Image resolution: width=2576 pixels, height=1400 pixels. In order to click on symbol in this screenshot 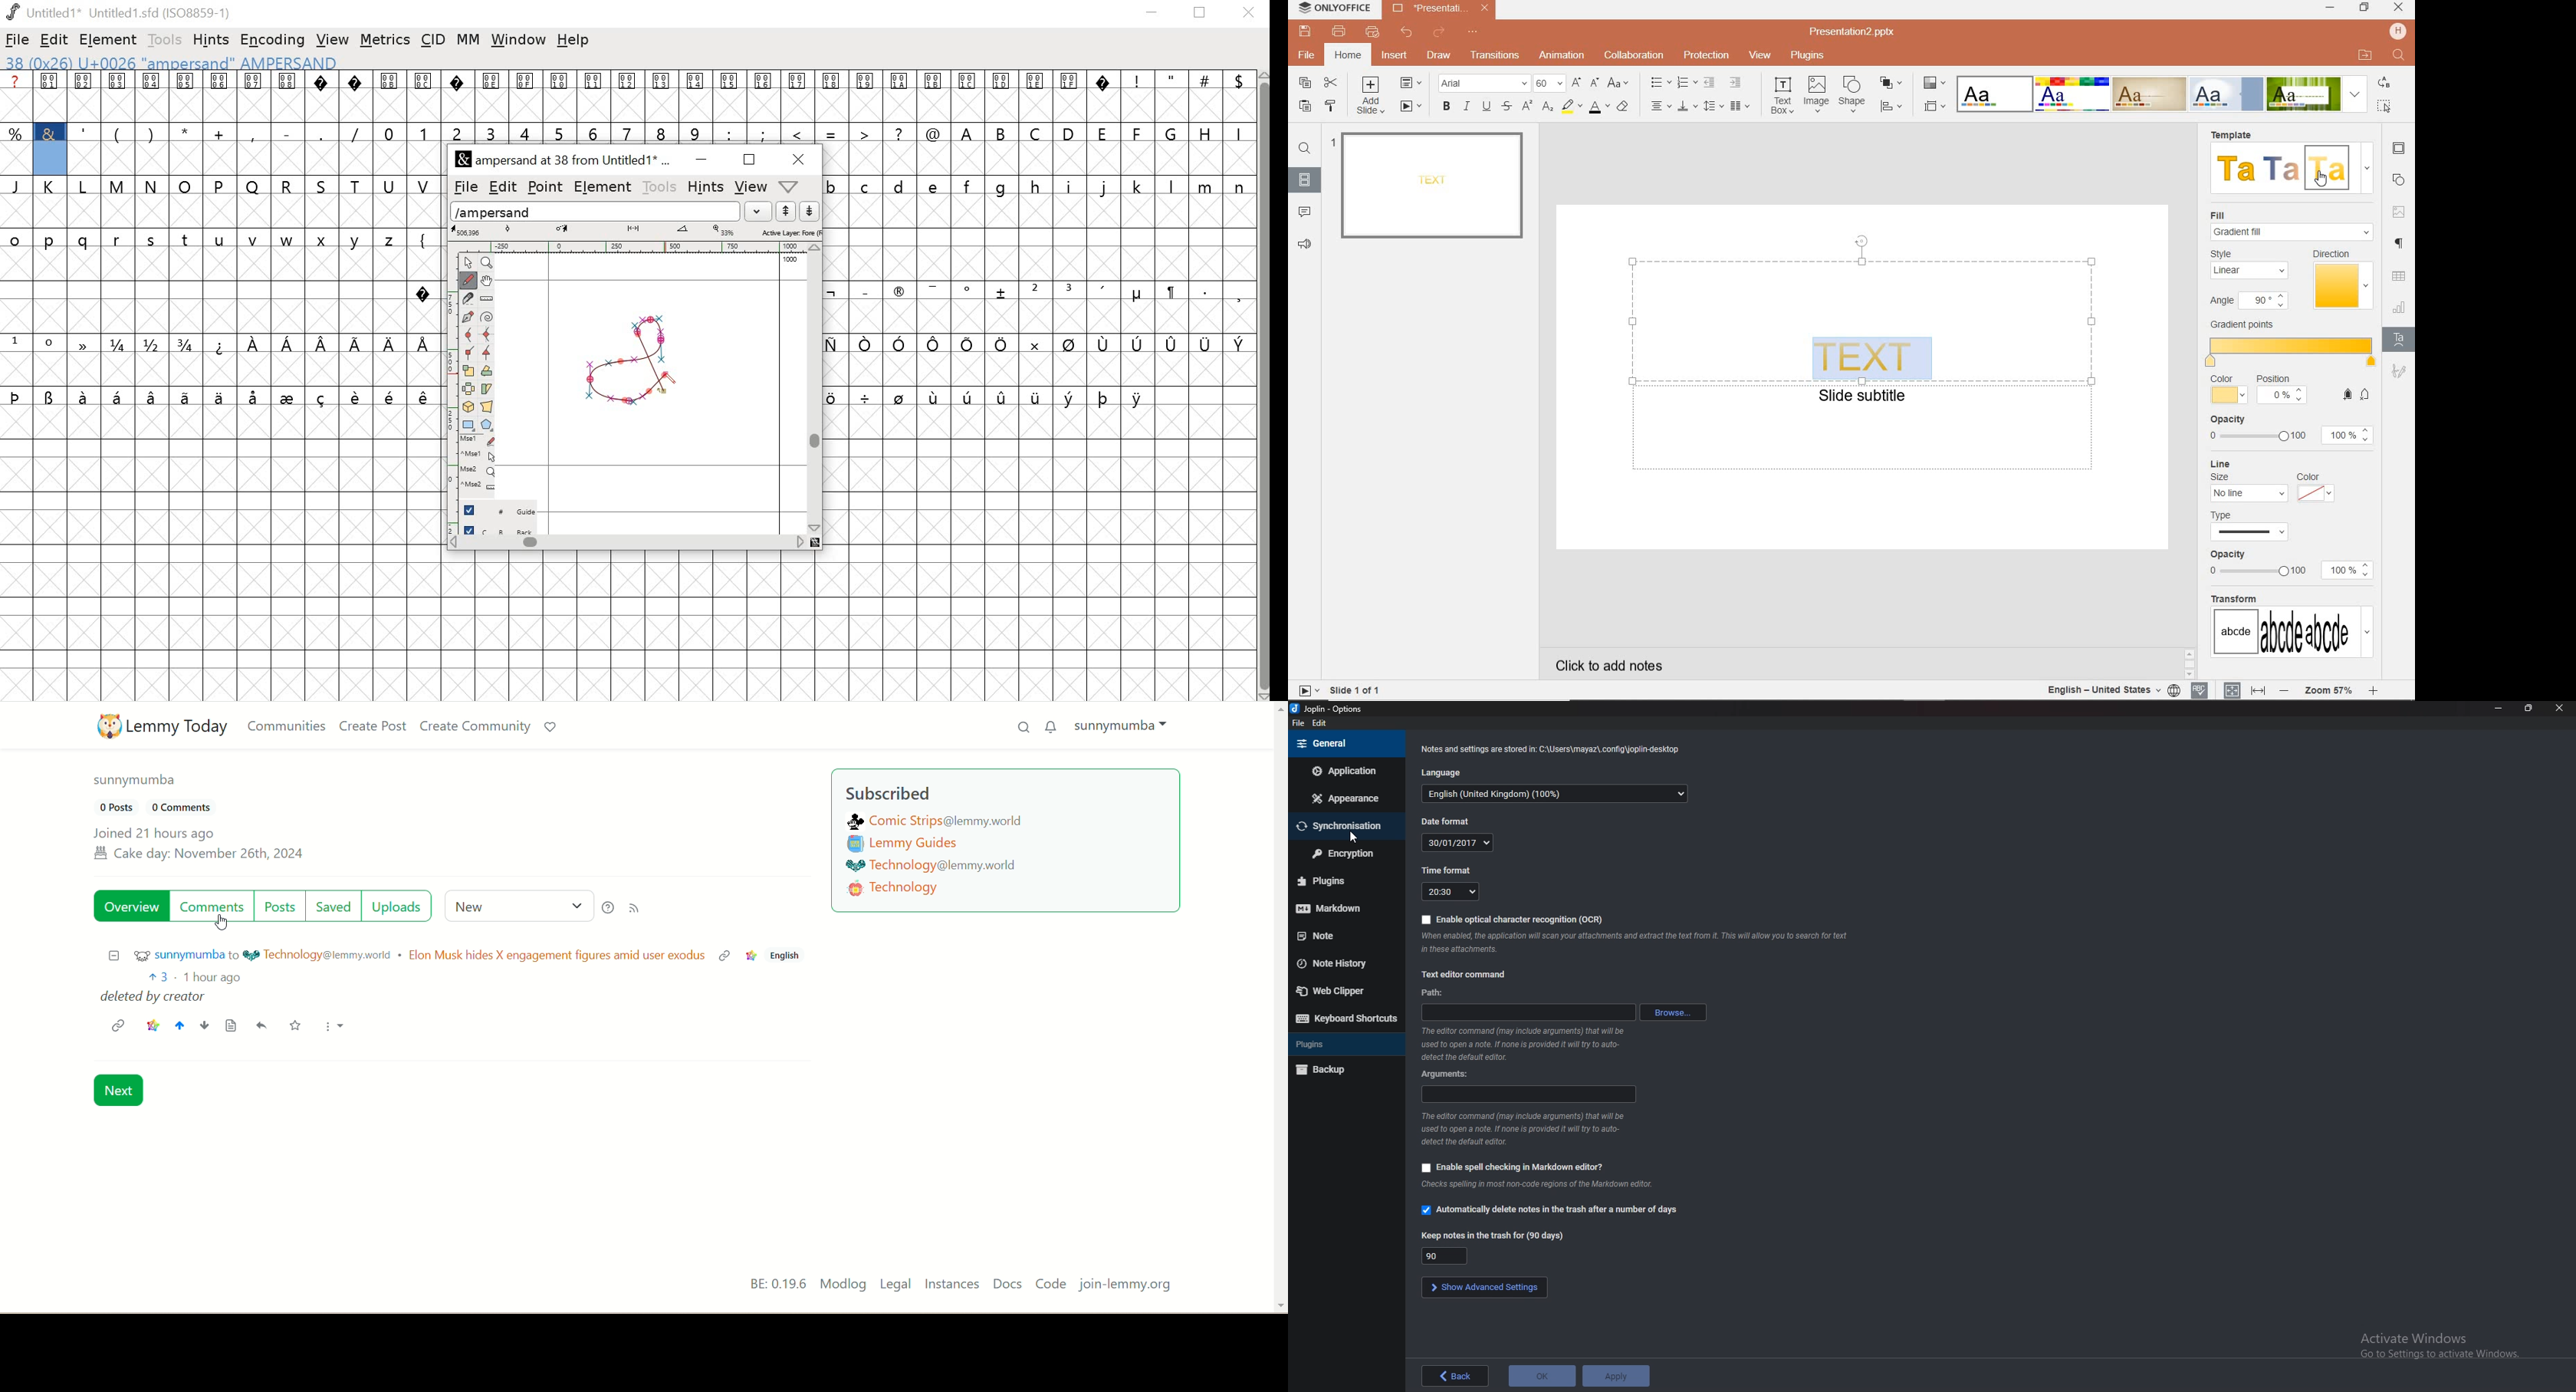, I will do `click(937, 344)`.